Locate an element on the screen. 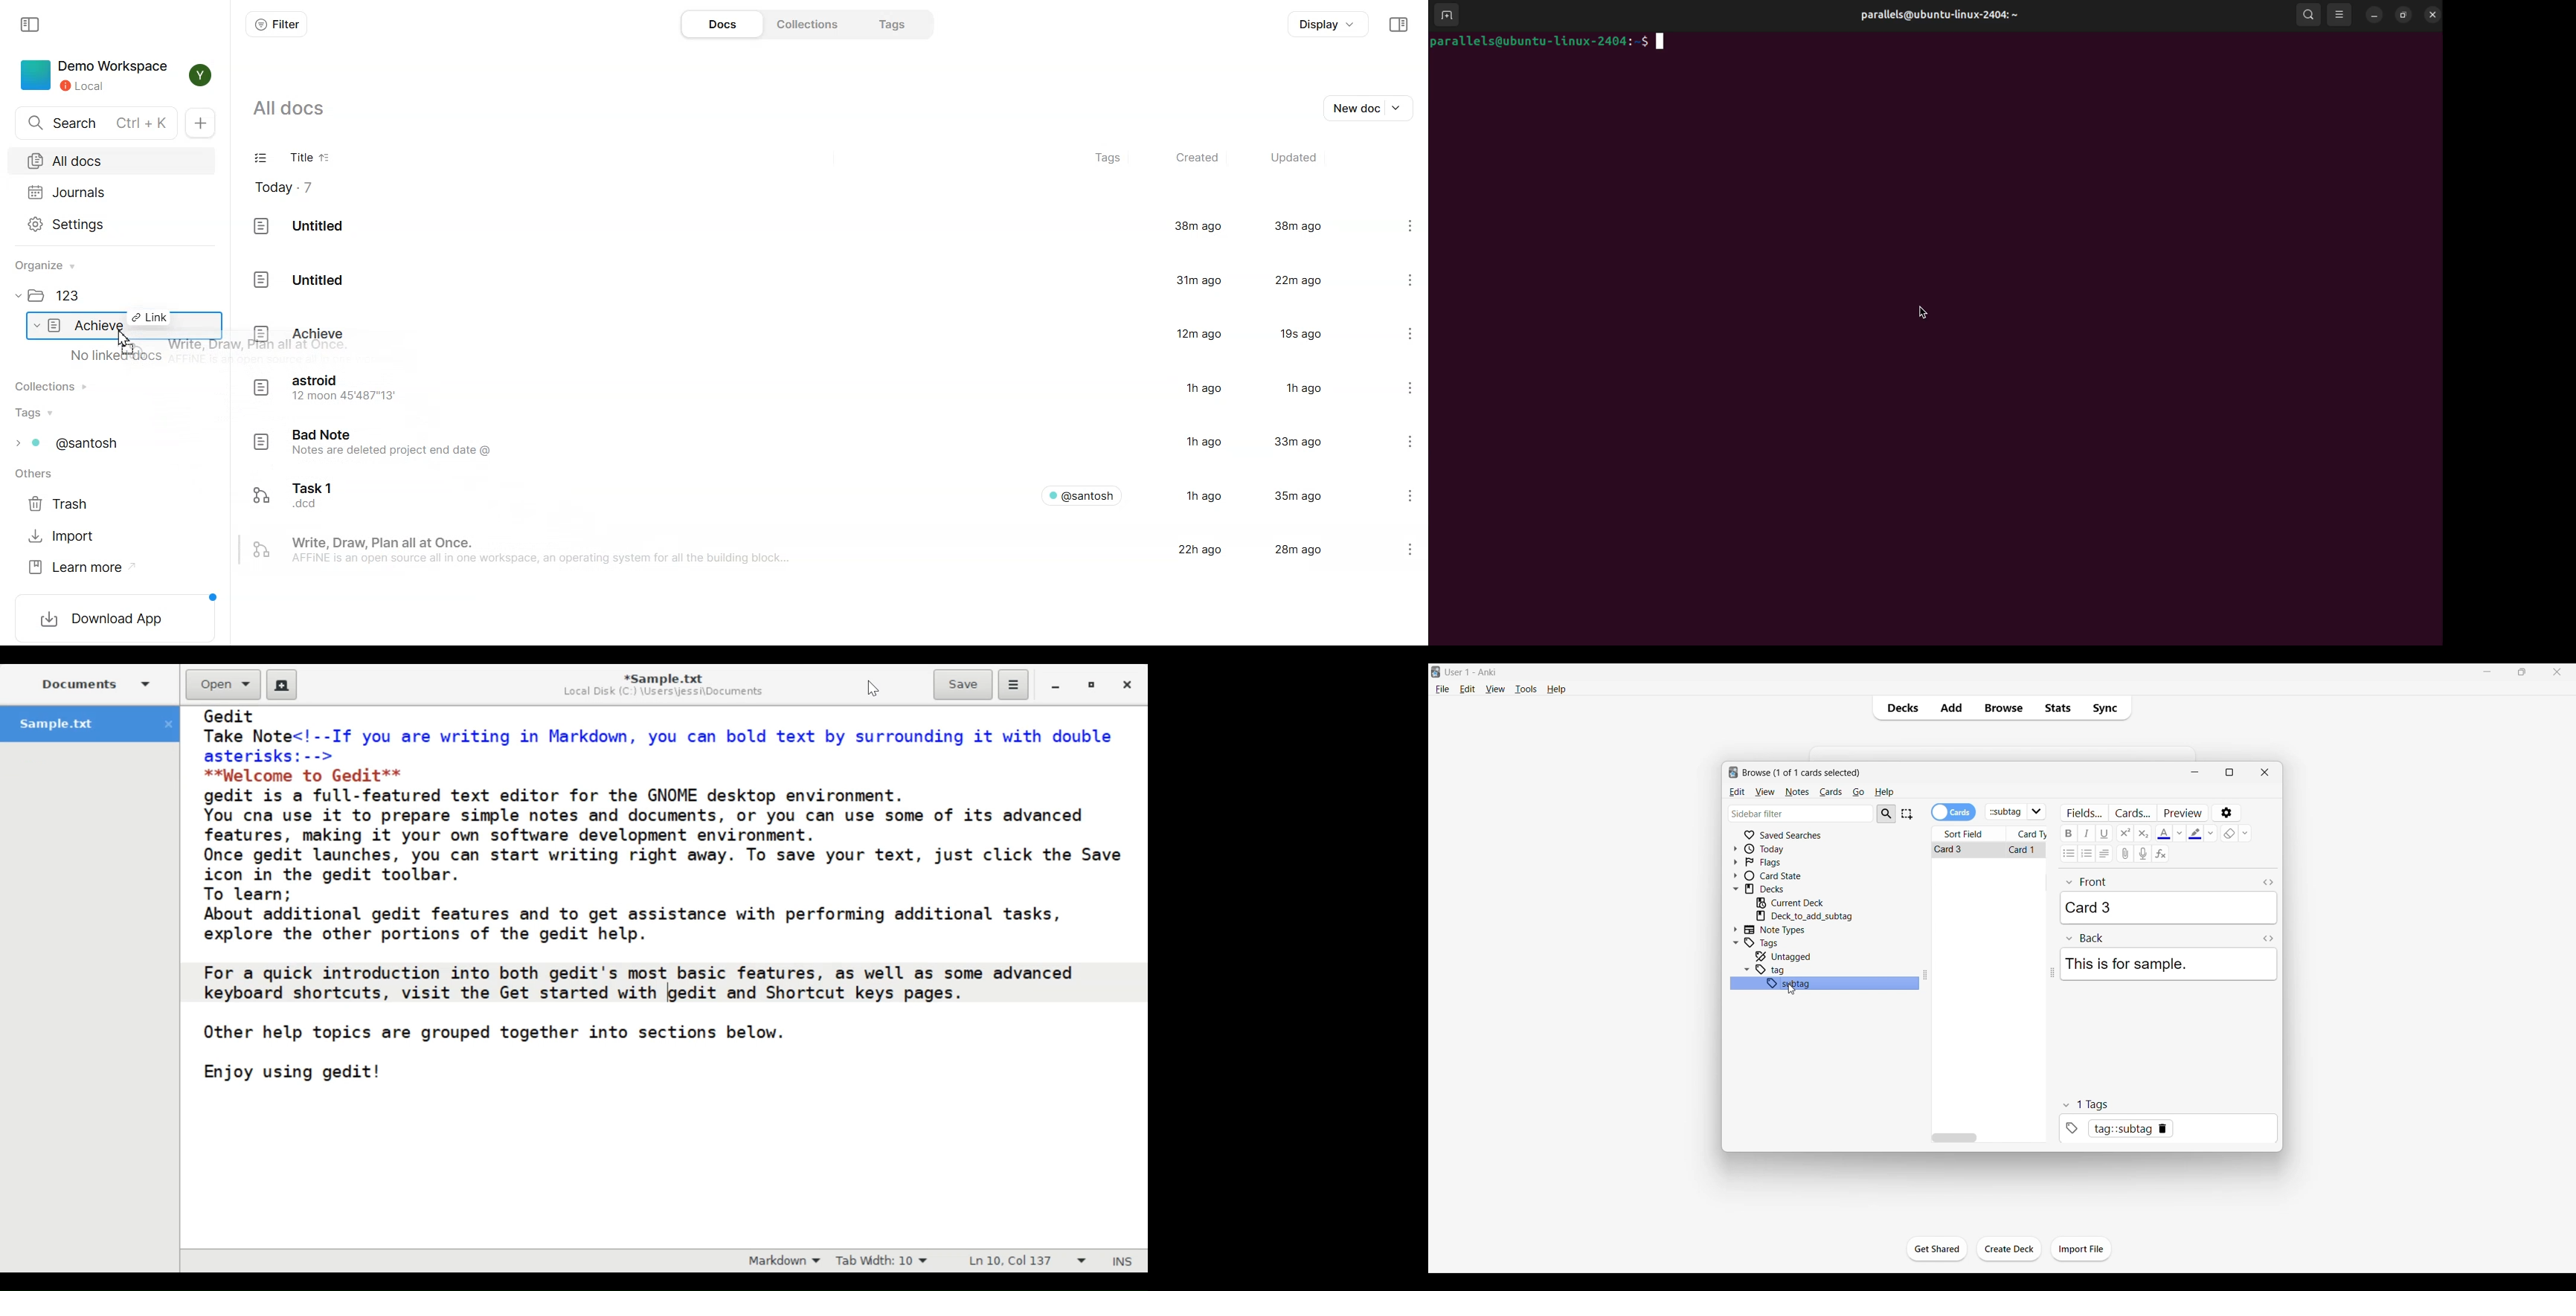 The image size is (2576, 1316). Customize card templates is located at coordinates (2132, 813).